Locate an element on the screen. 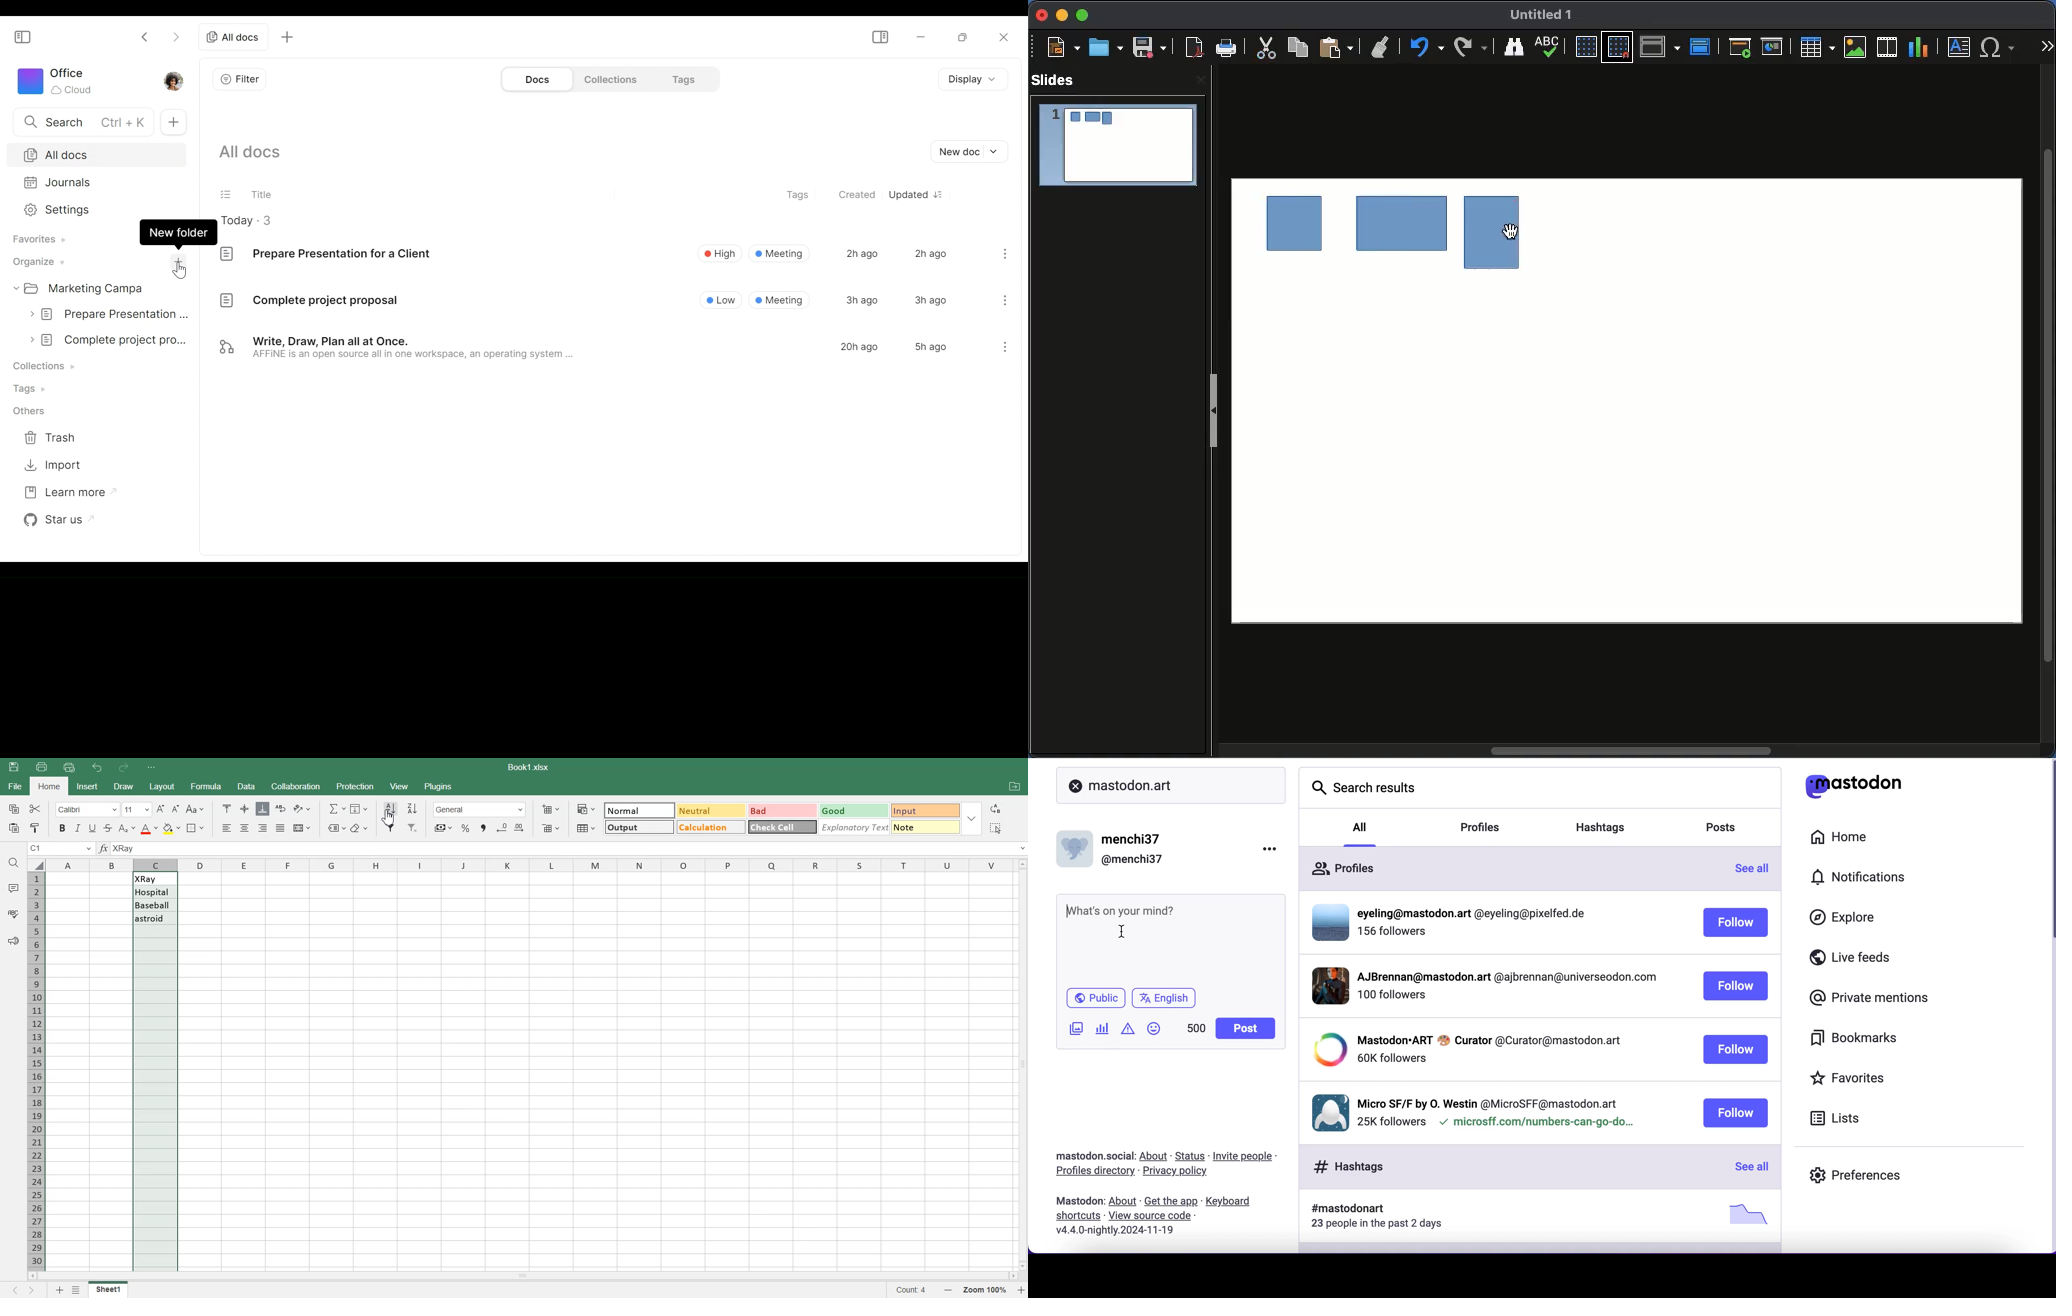 This screenshot has width=2072, height=1316. Replace is located at coordinates (997, 809).